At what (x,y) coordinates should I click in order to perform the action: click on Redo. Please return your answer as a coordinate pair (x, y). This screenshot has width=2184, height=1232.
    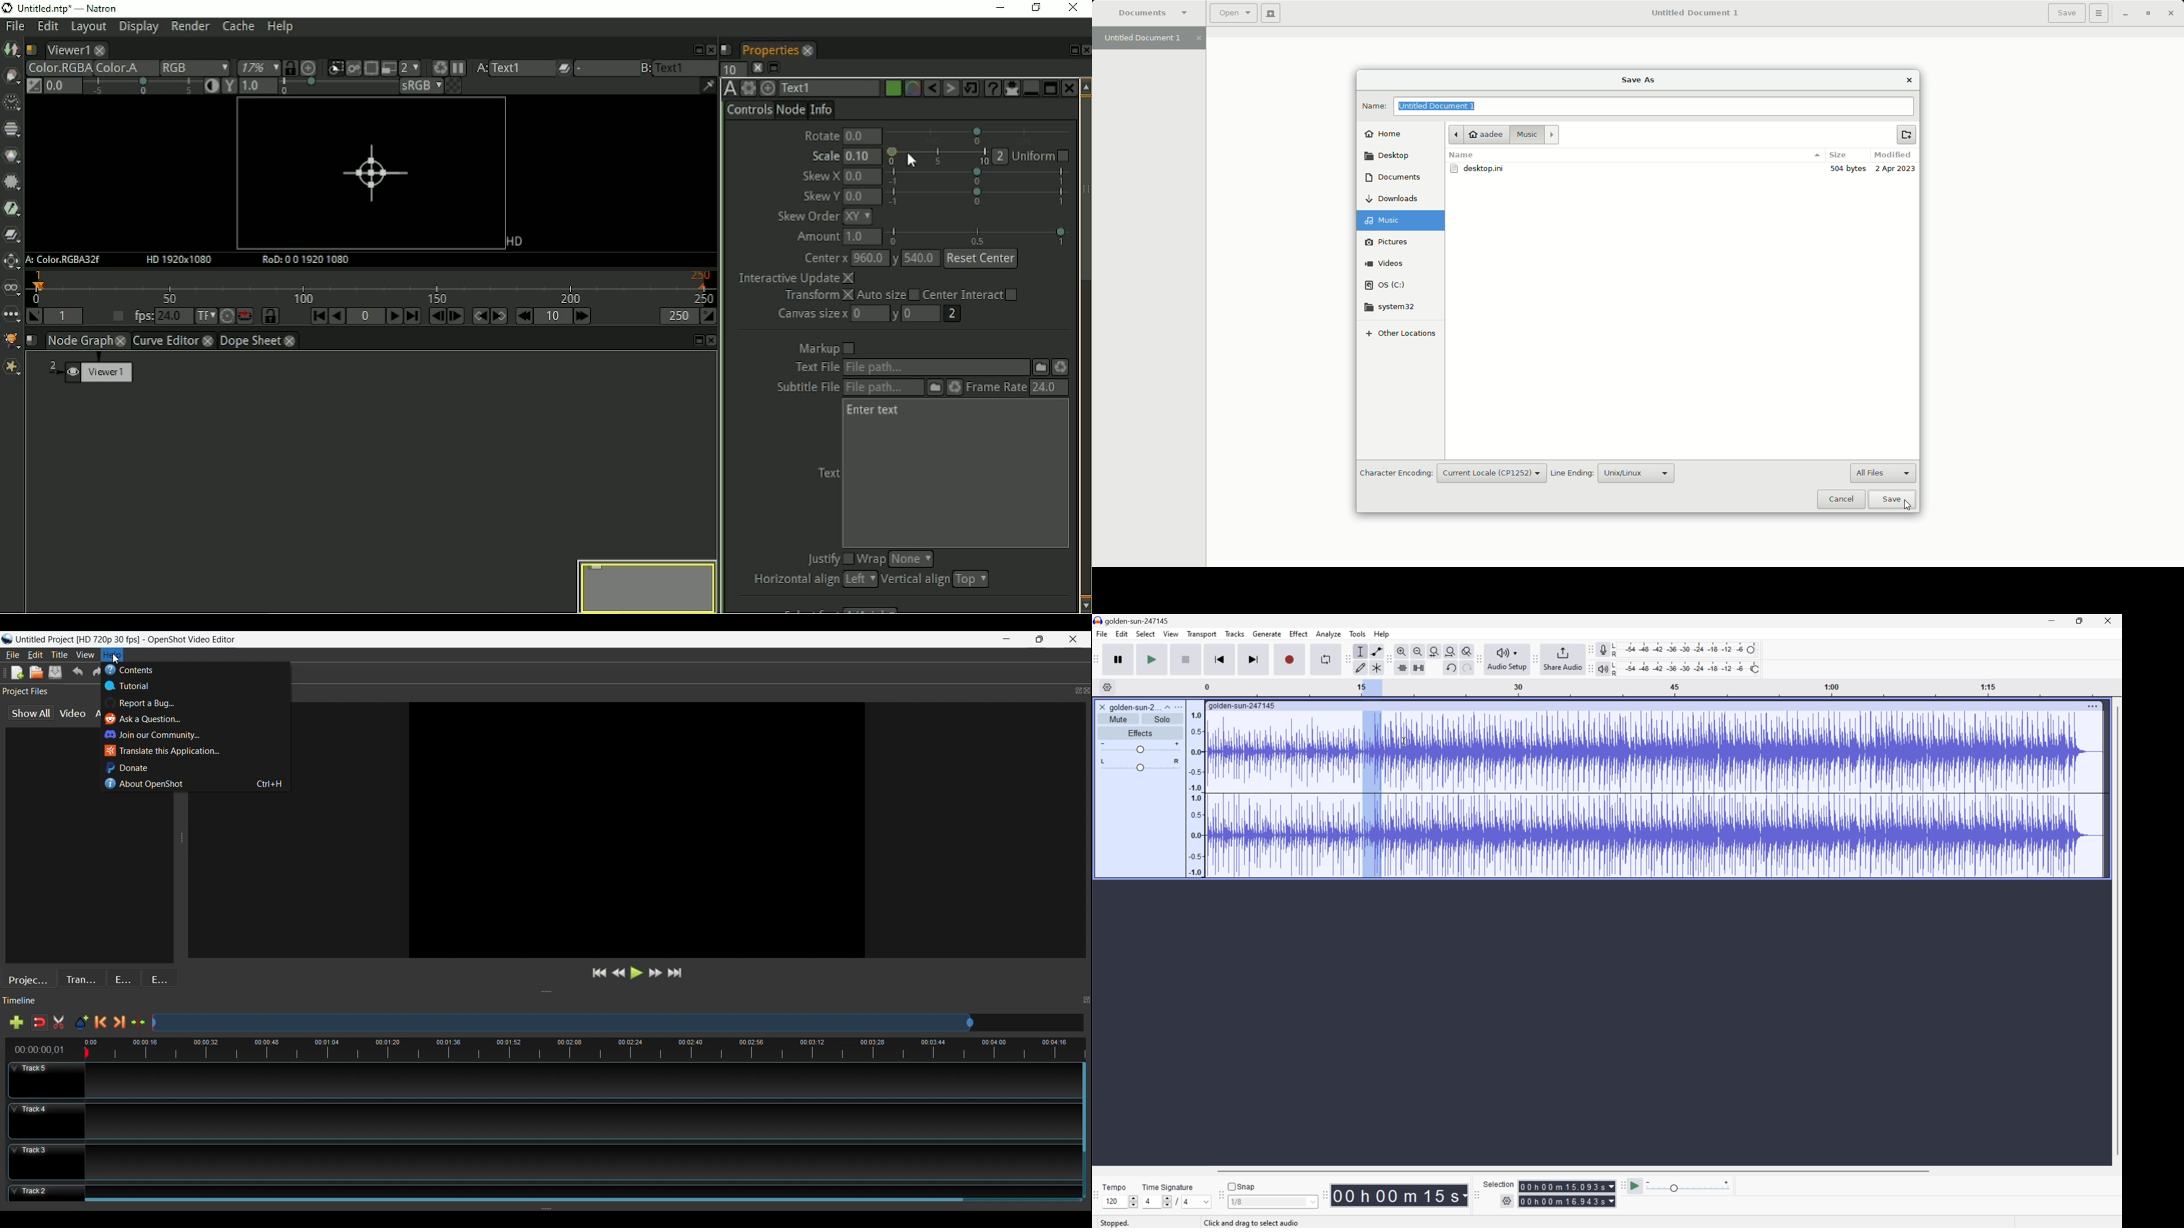
    Looking at the image, I should click on (97, 673).